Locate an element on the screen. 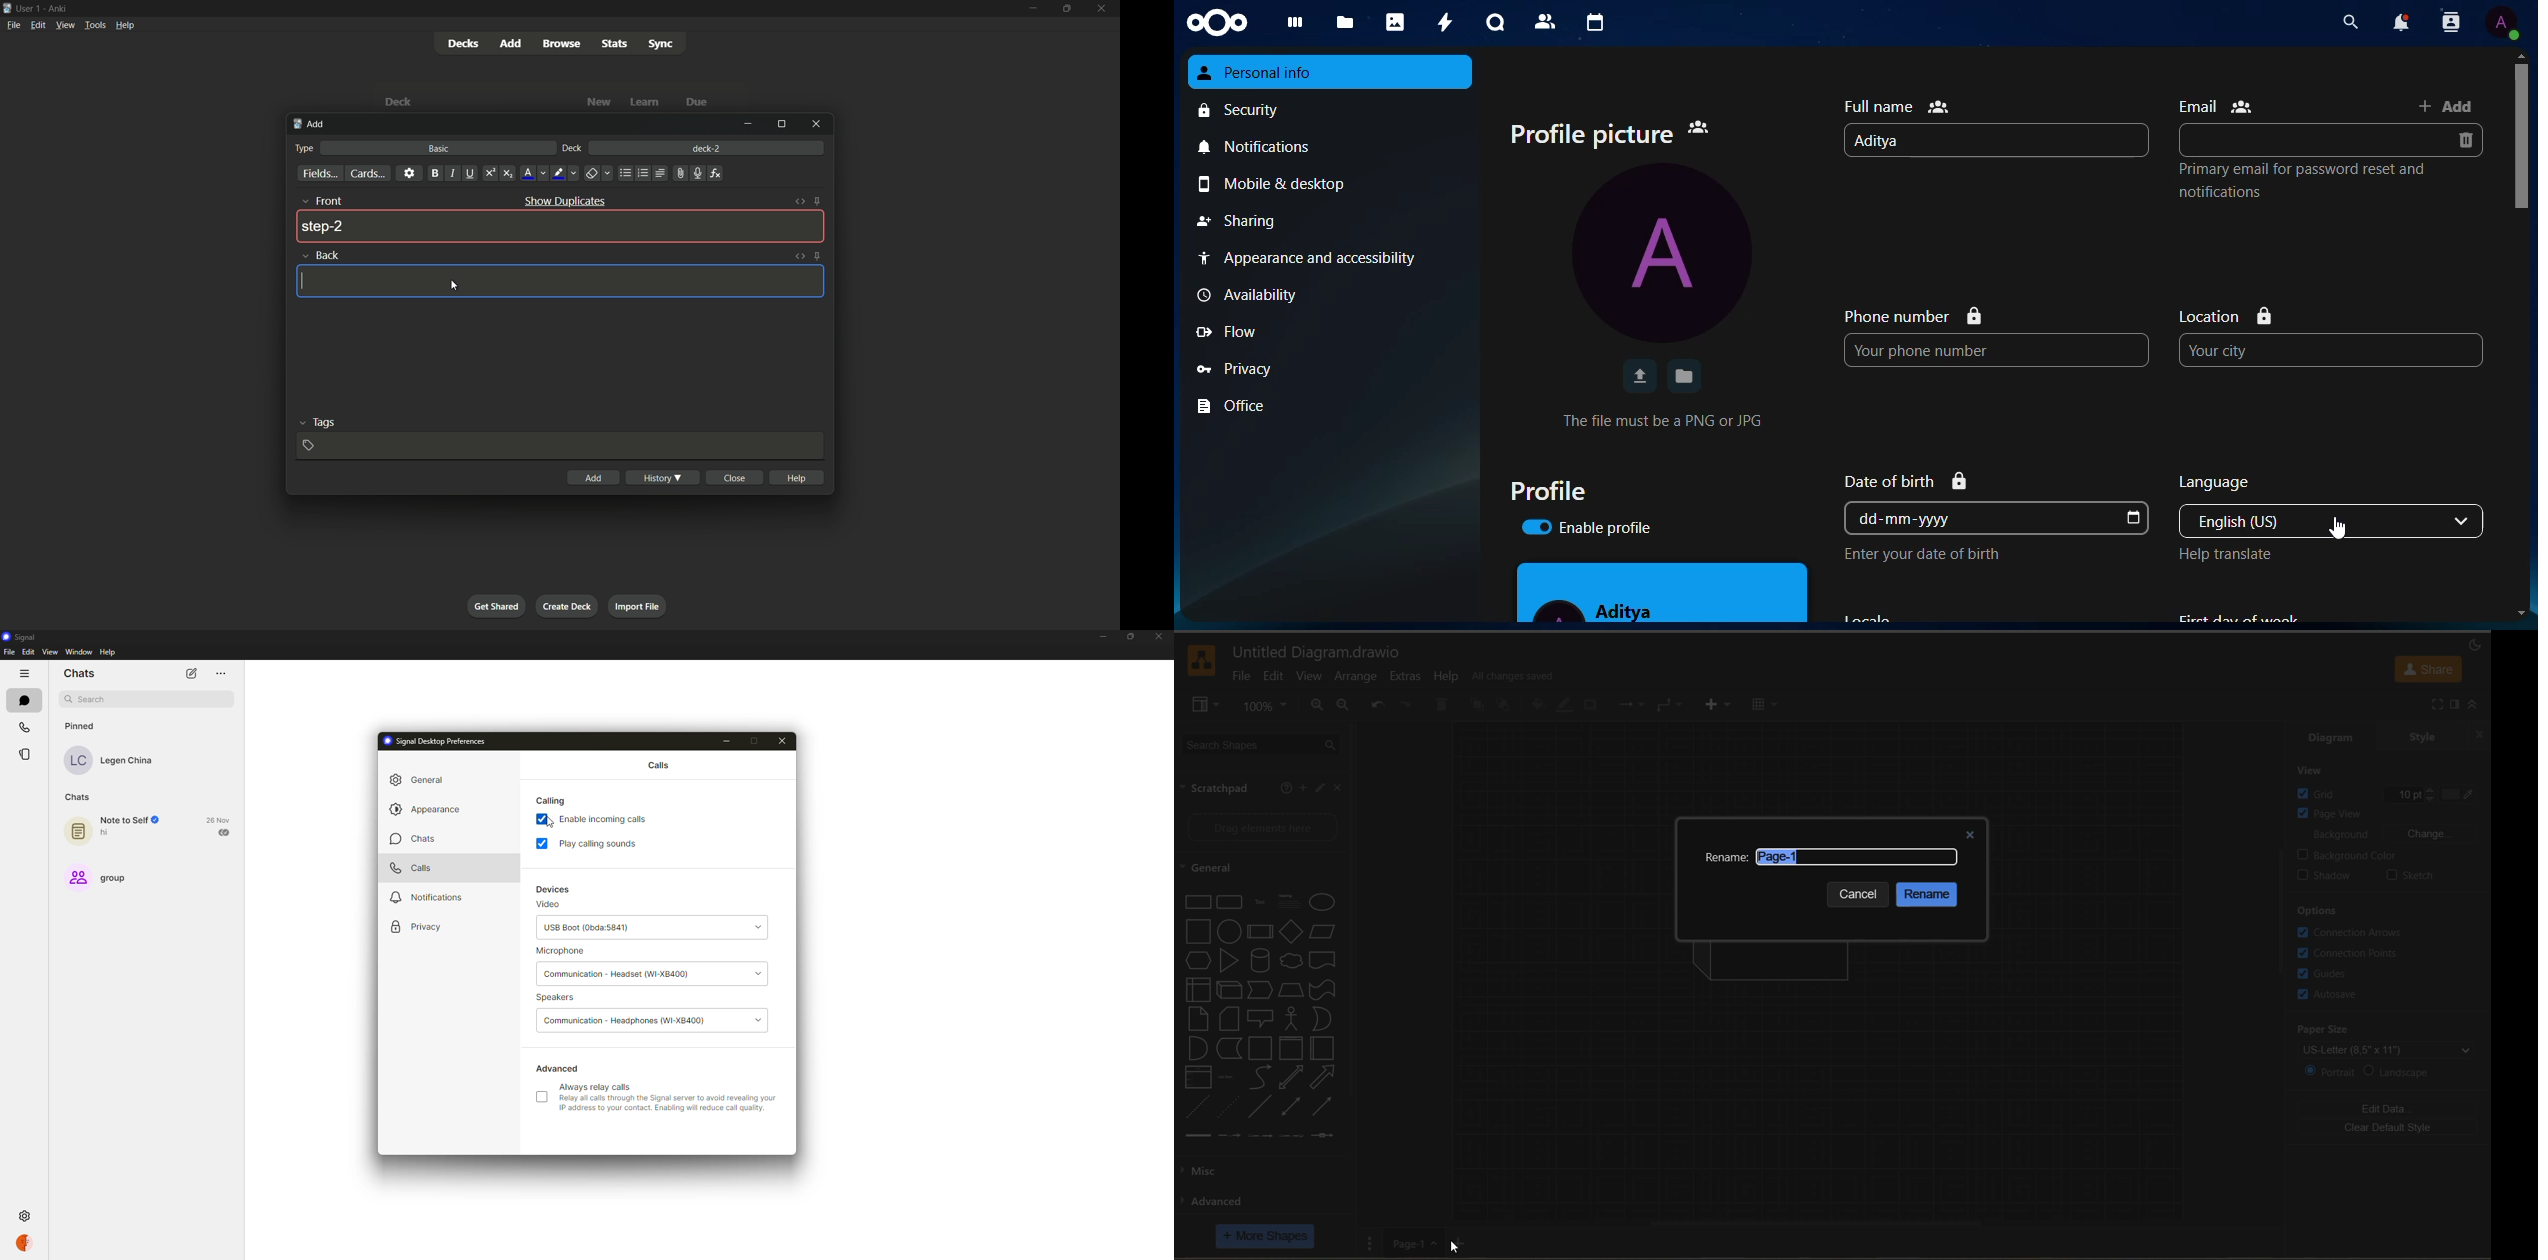  contacts is located at coordinates (1542, 21).